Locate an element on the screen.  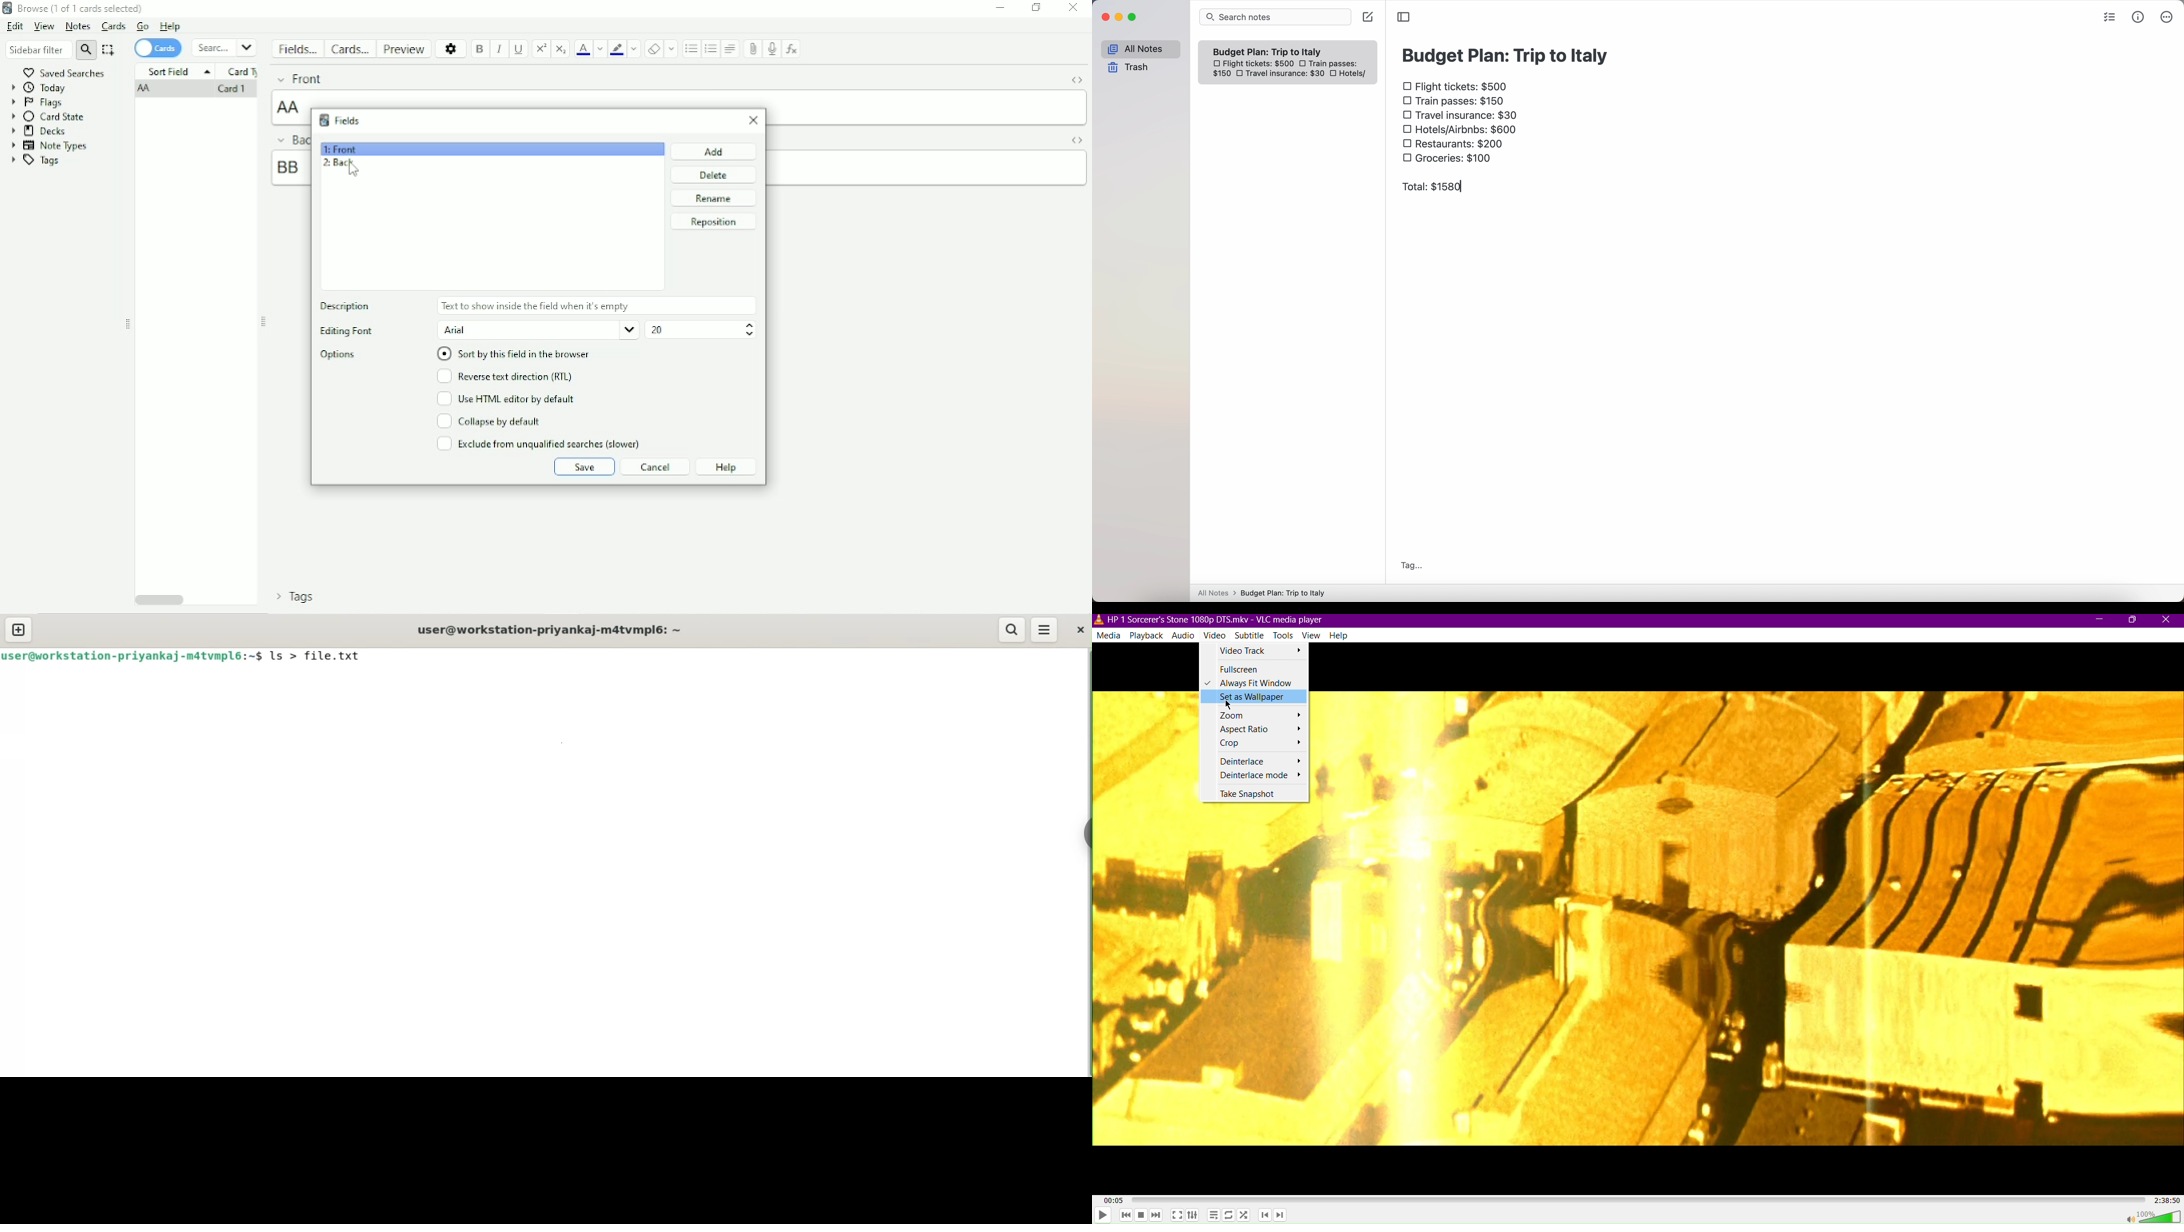
Arial is located at coordinates (538, 330).